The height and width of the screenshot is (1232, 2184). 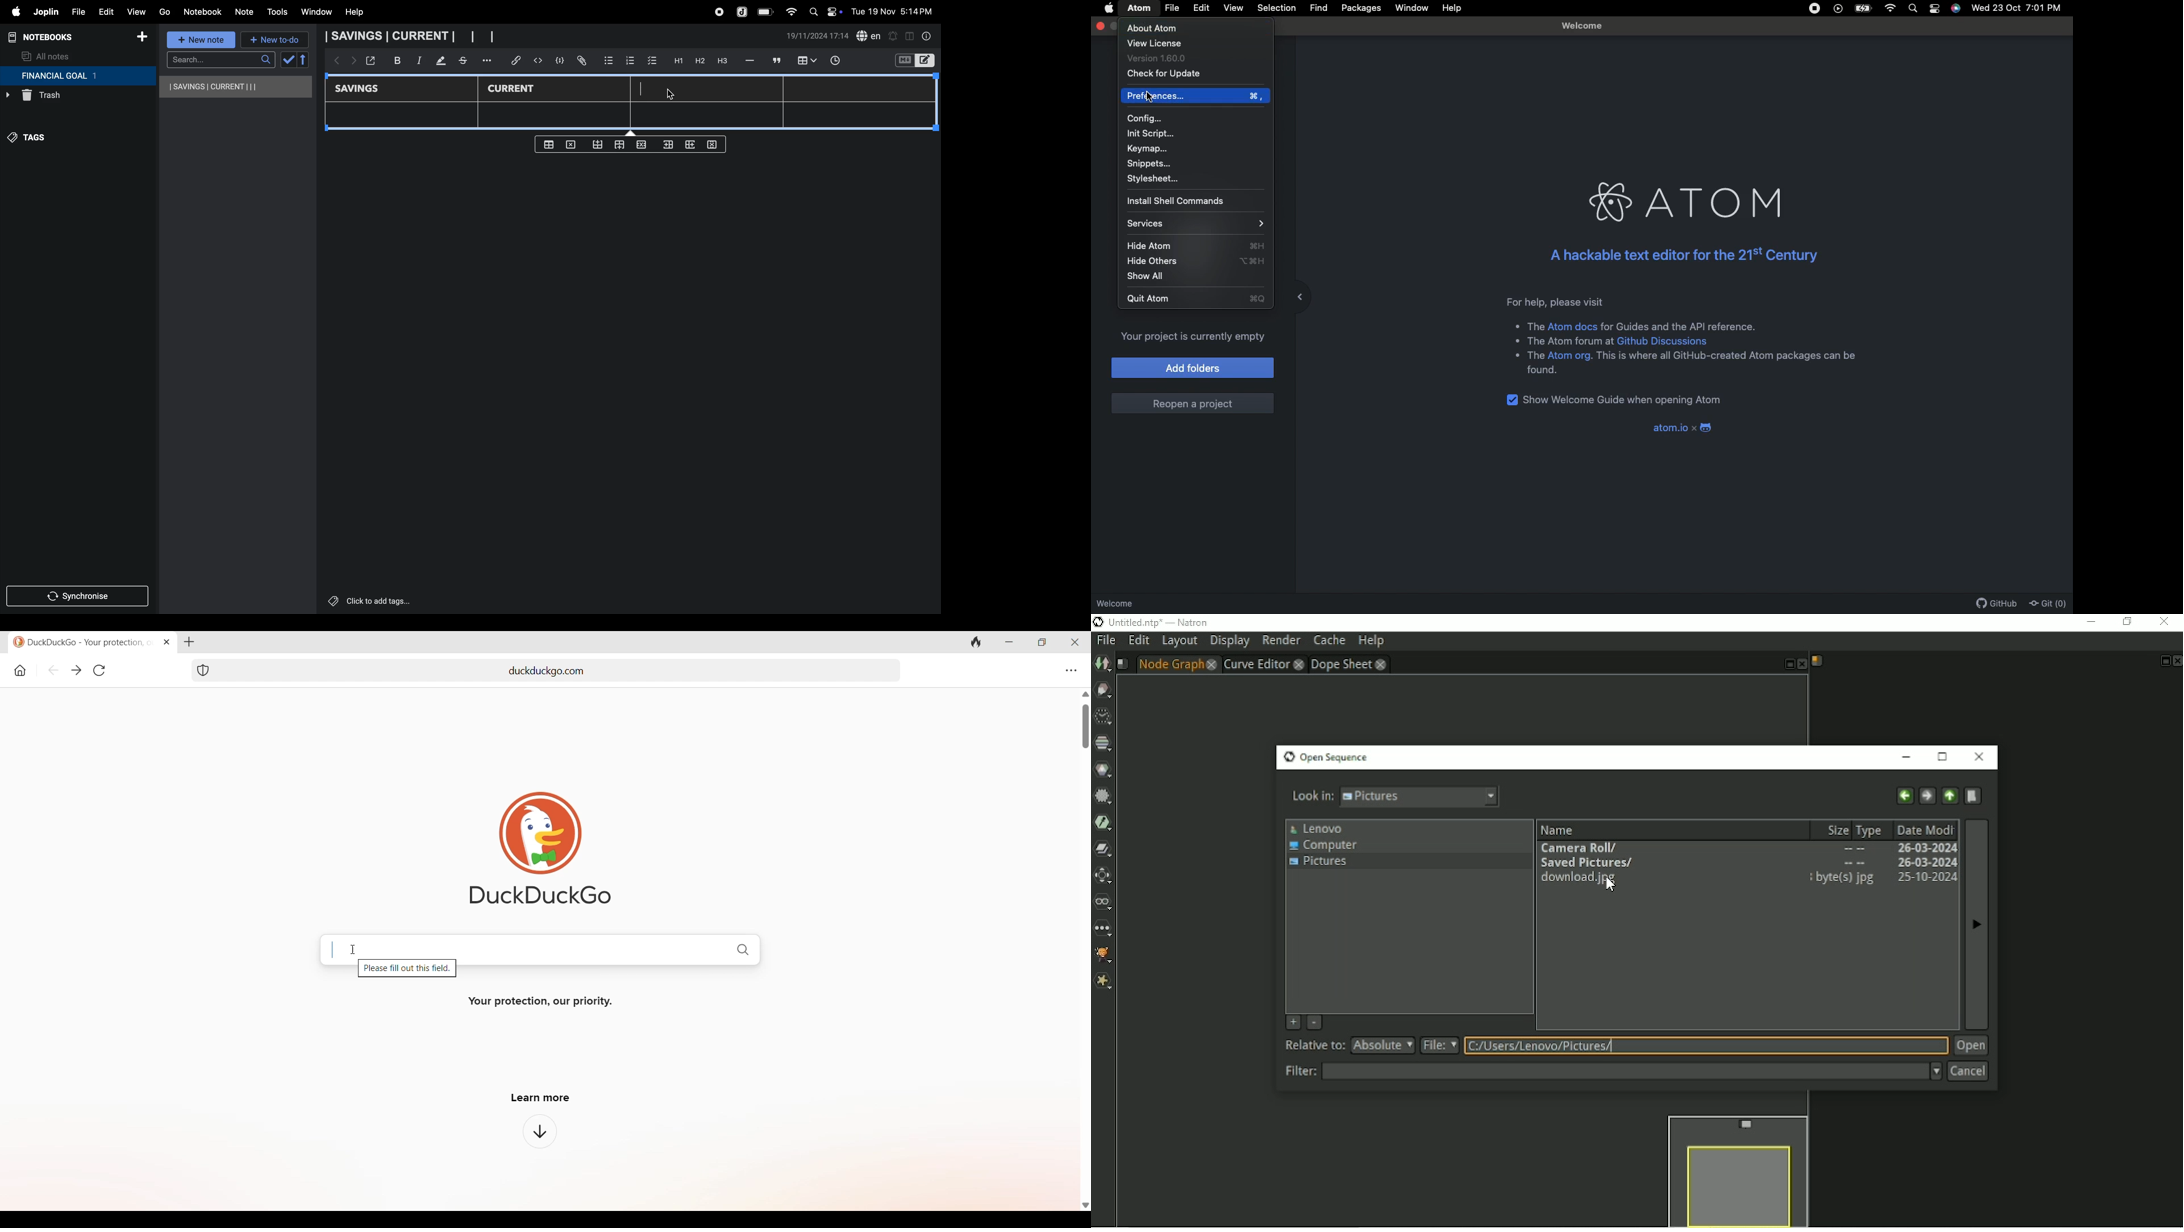 What do you see at coordinates (539, 60) in the screenshot?
I see `insert code` at bounding box center [539, 60].